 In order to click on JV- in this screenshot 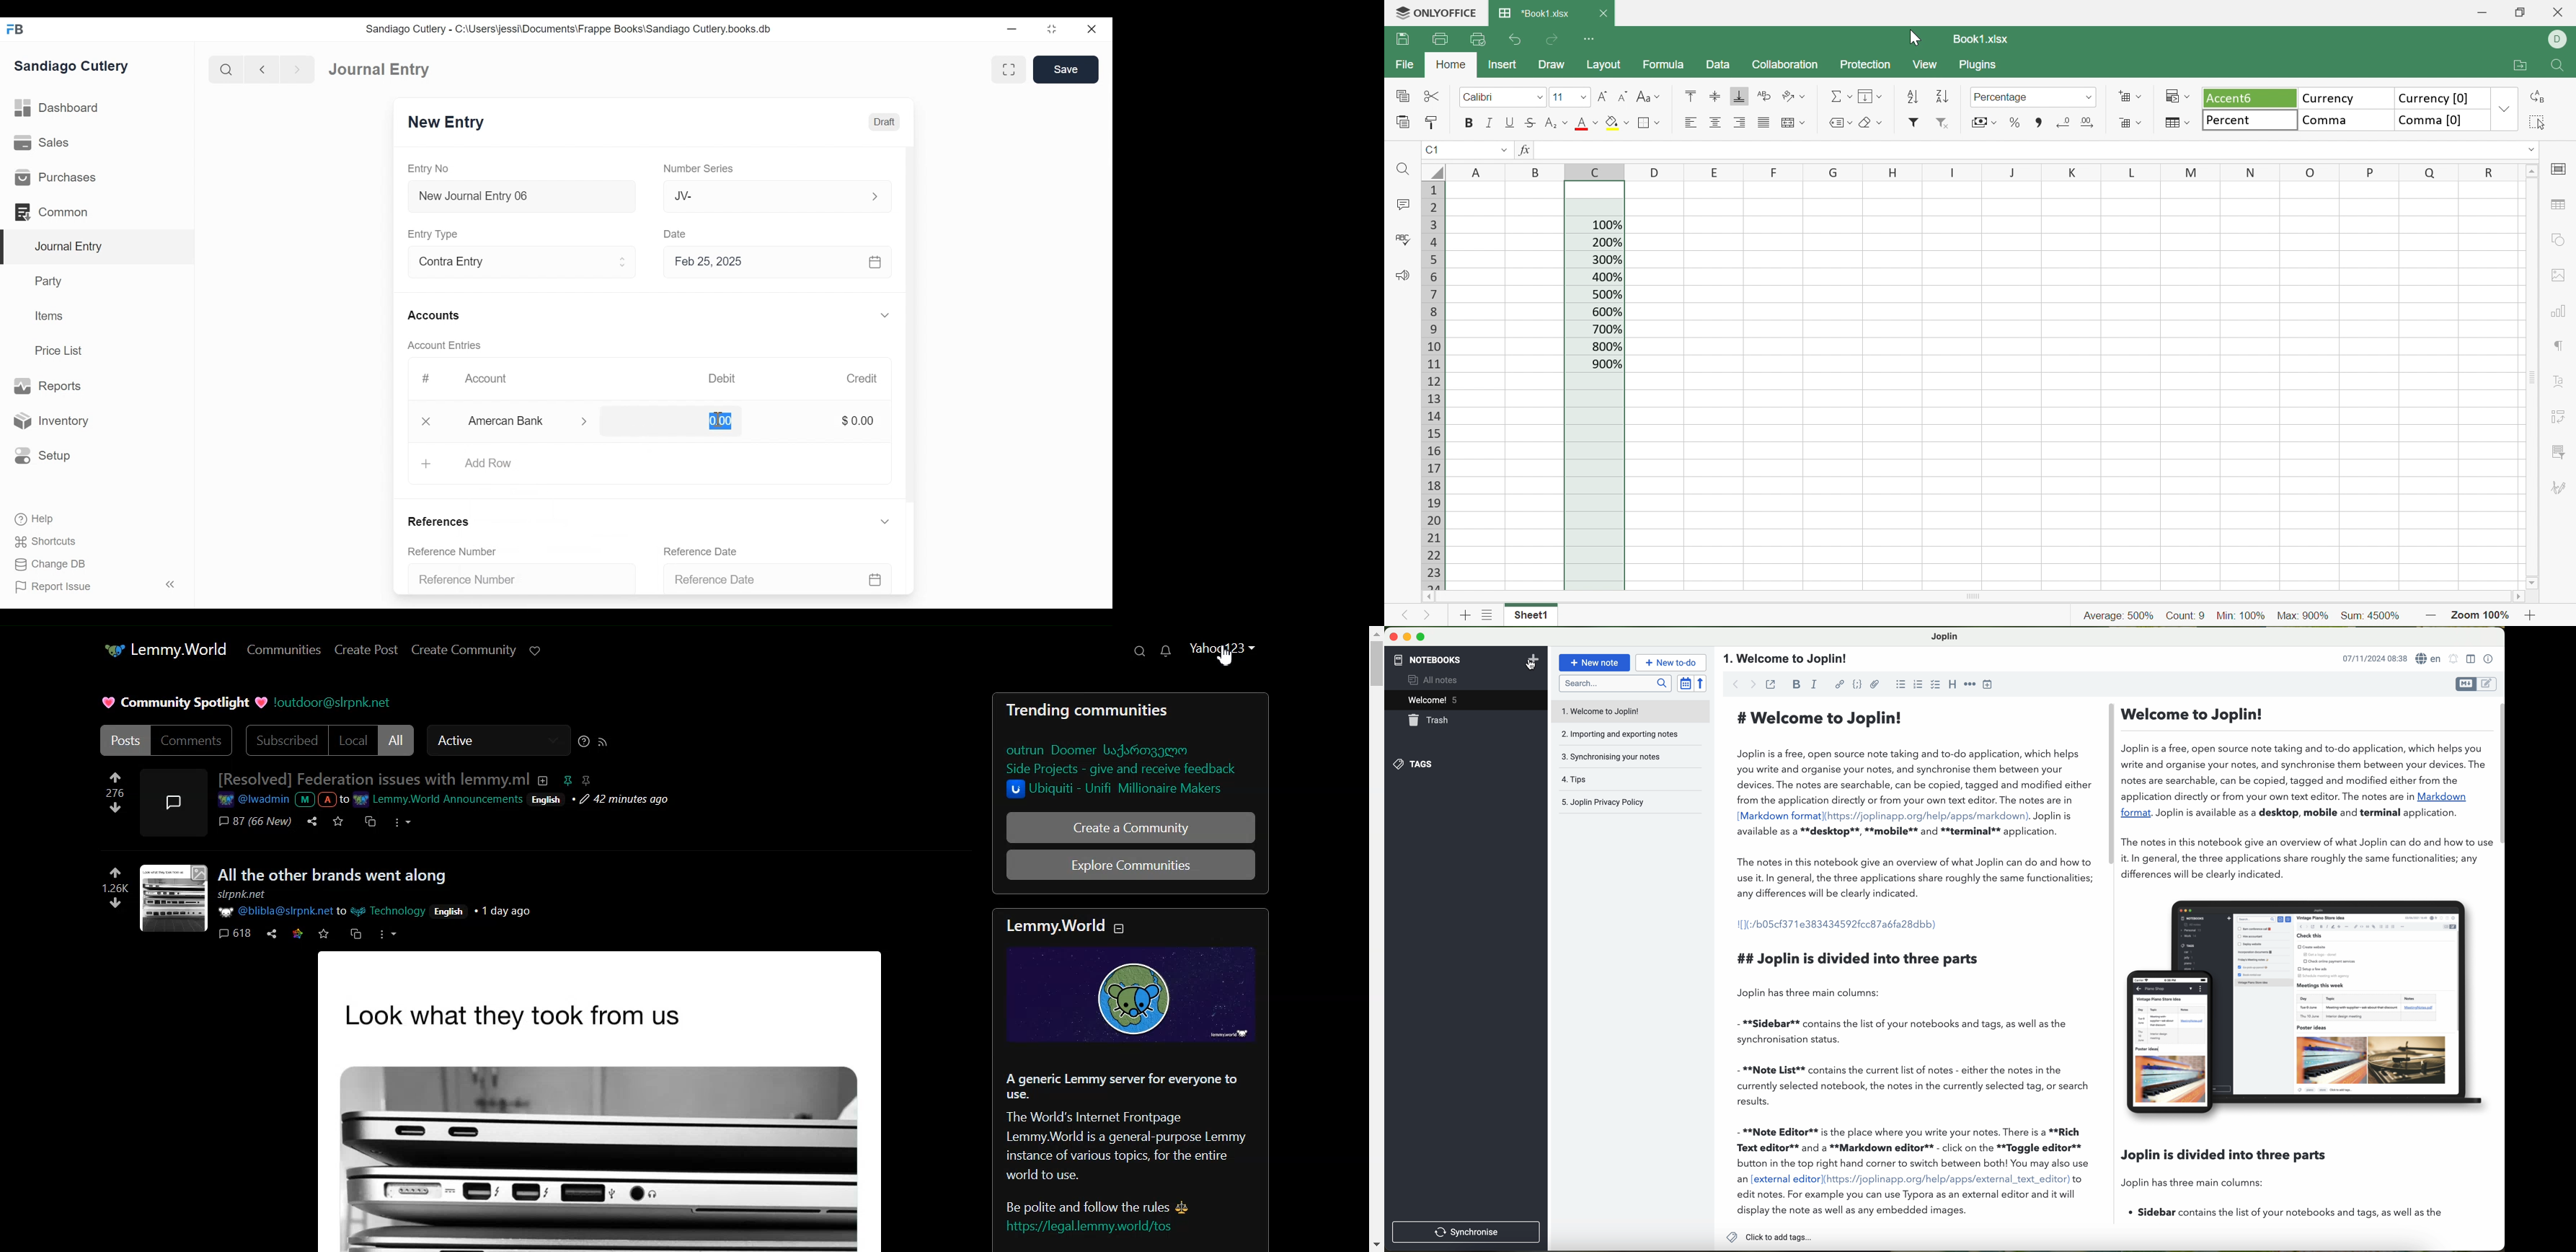, I will do `click(764, 195)`.